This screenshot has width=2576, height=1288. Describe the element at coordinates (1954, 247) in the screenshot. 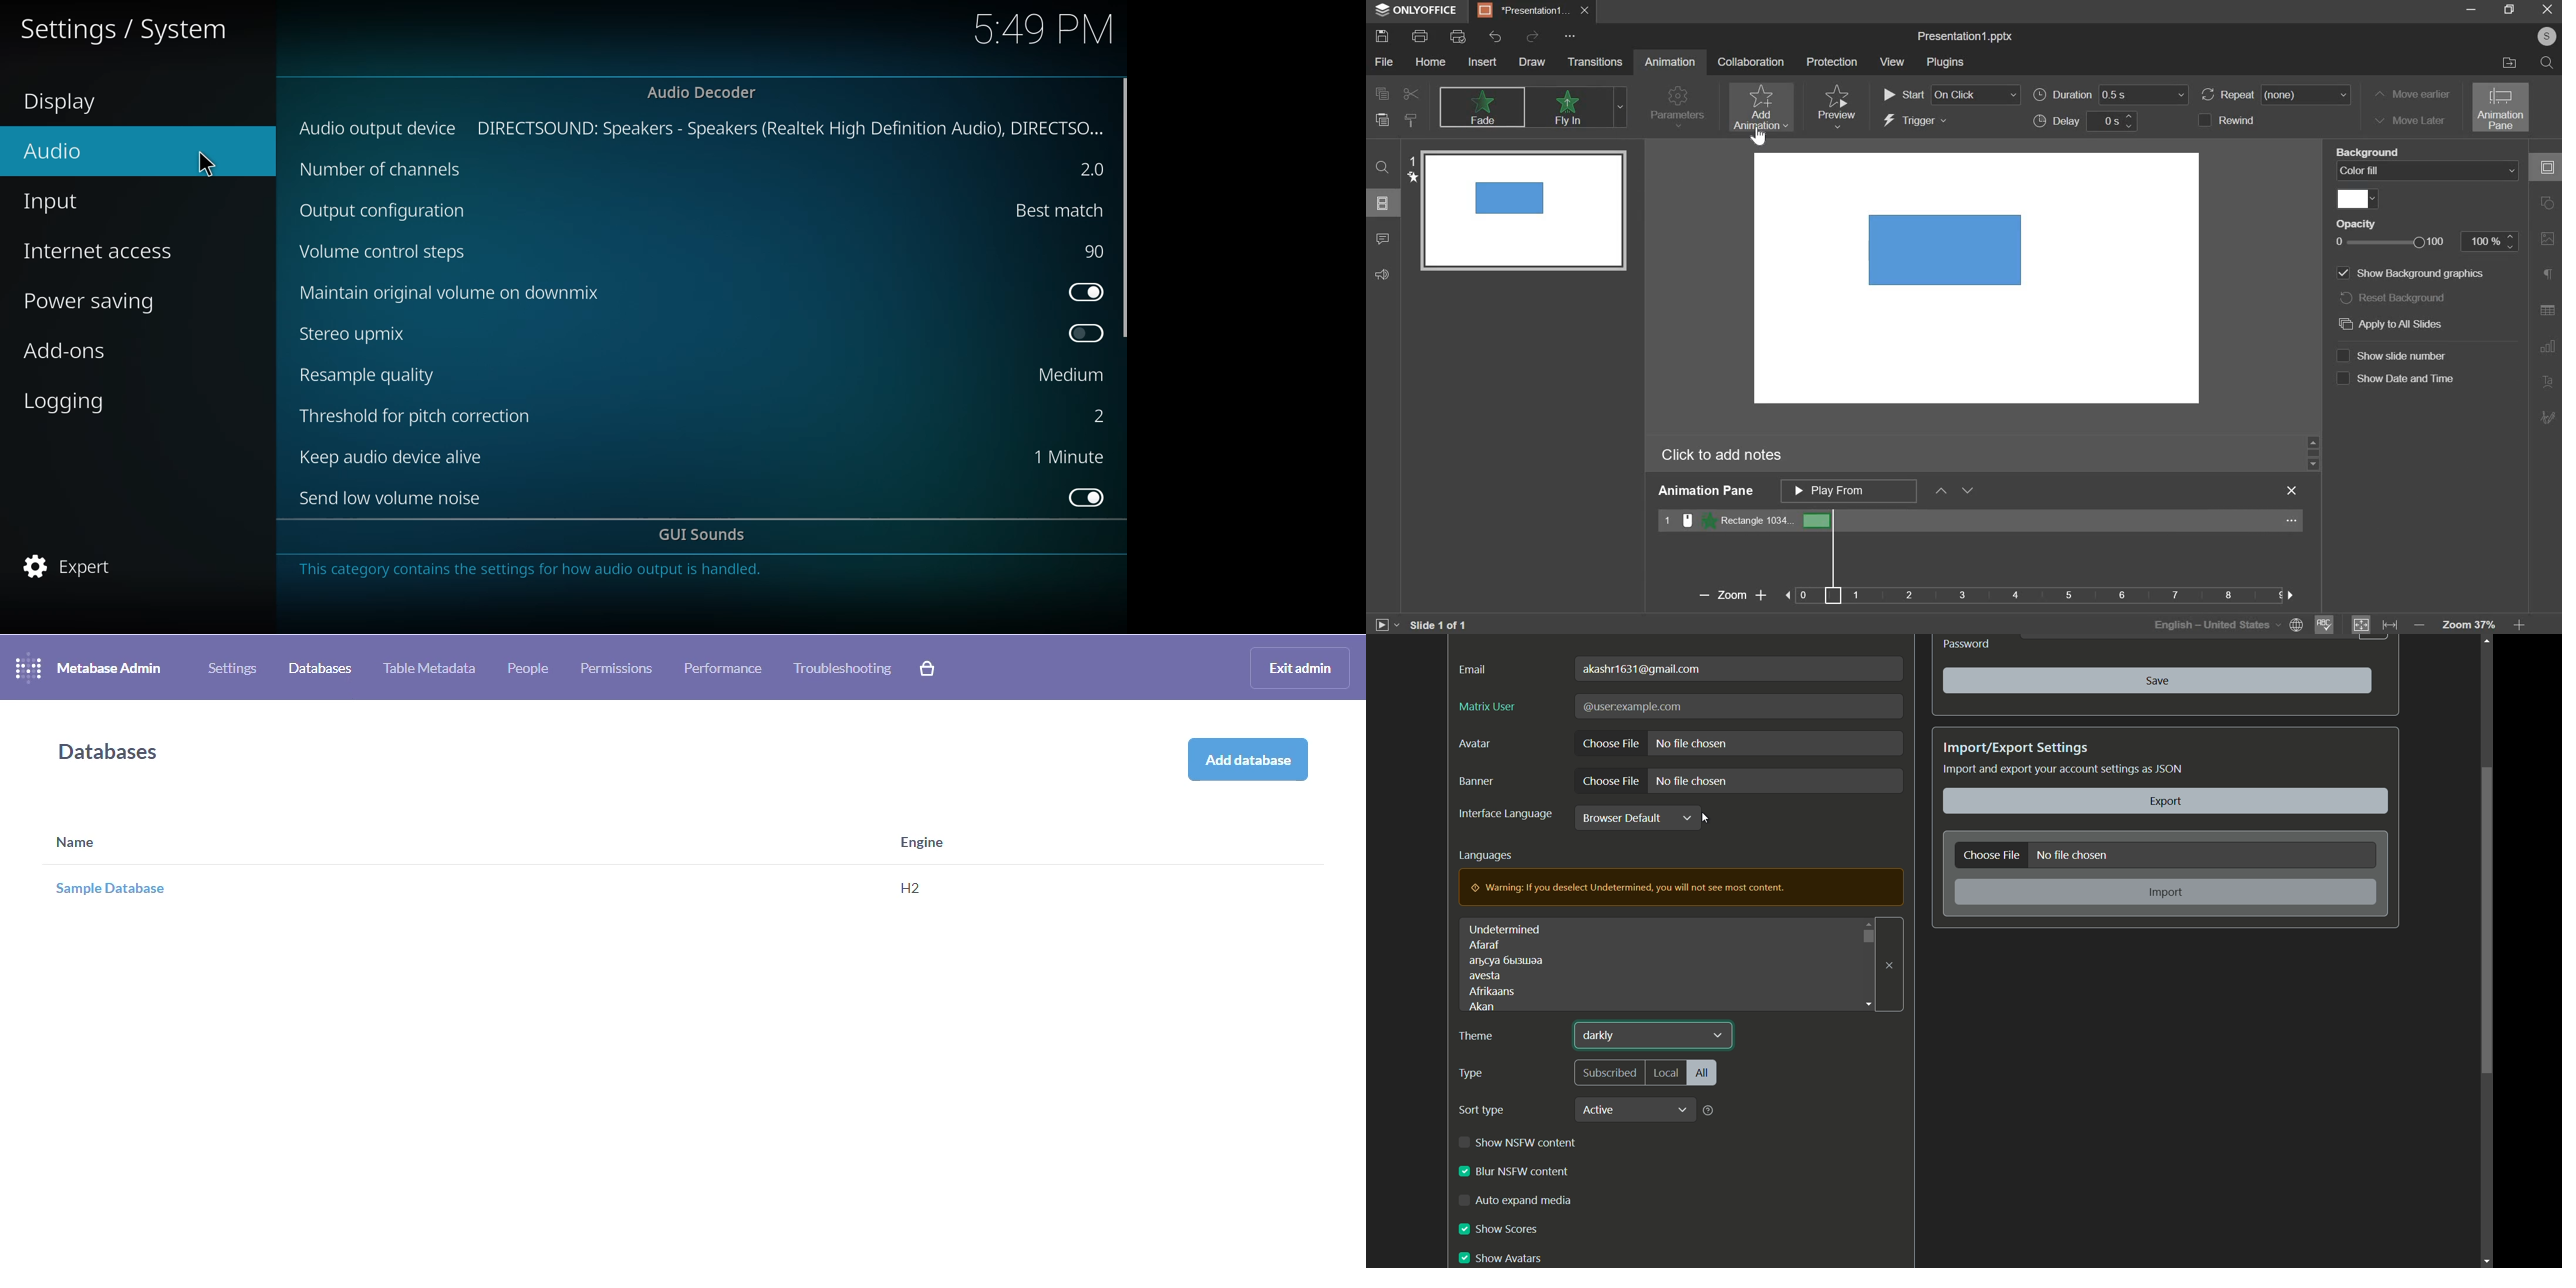

I see `Shape` at that location.